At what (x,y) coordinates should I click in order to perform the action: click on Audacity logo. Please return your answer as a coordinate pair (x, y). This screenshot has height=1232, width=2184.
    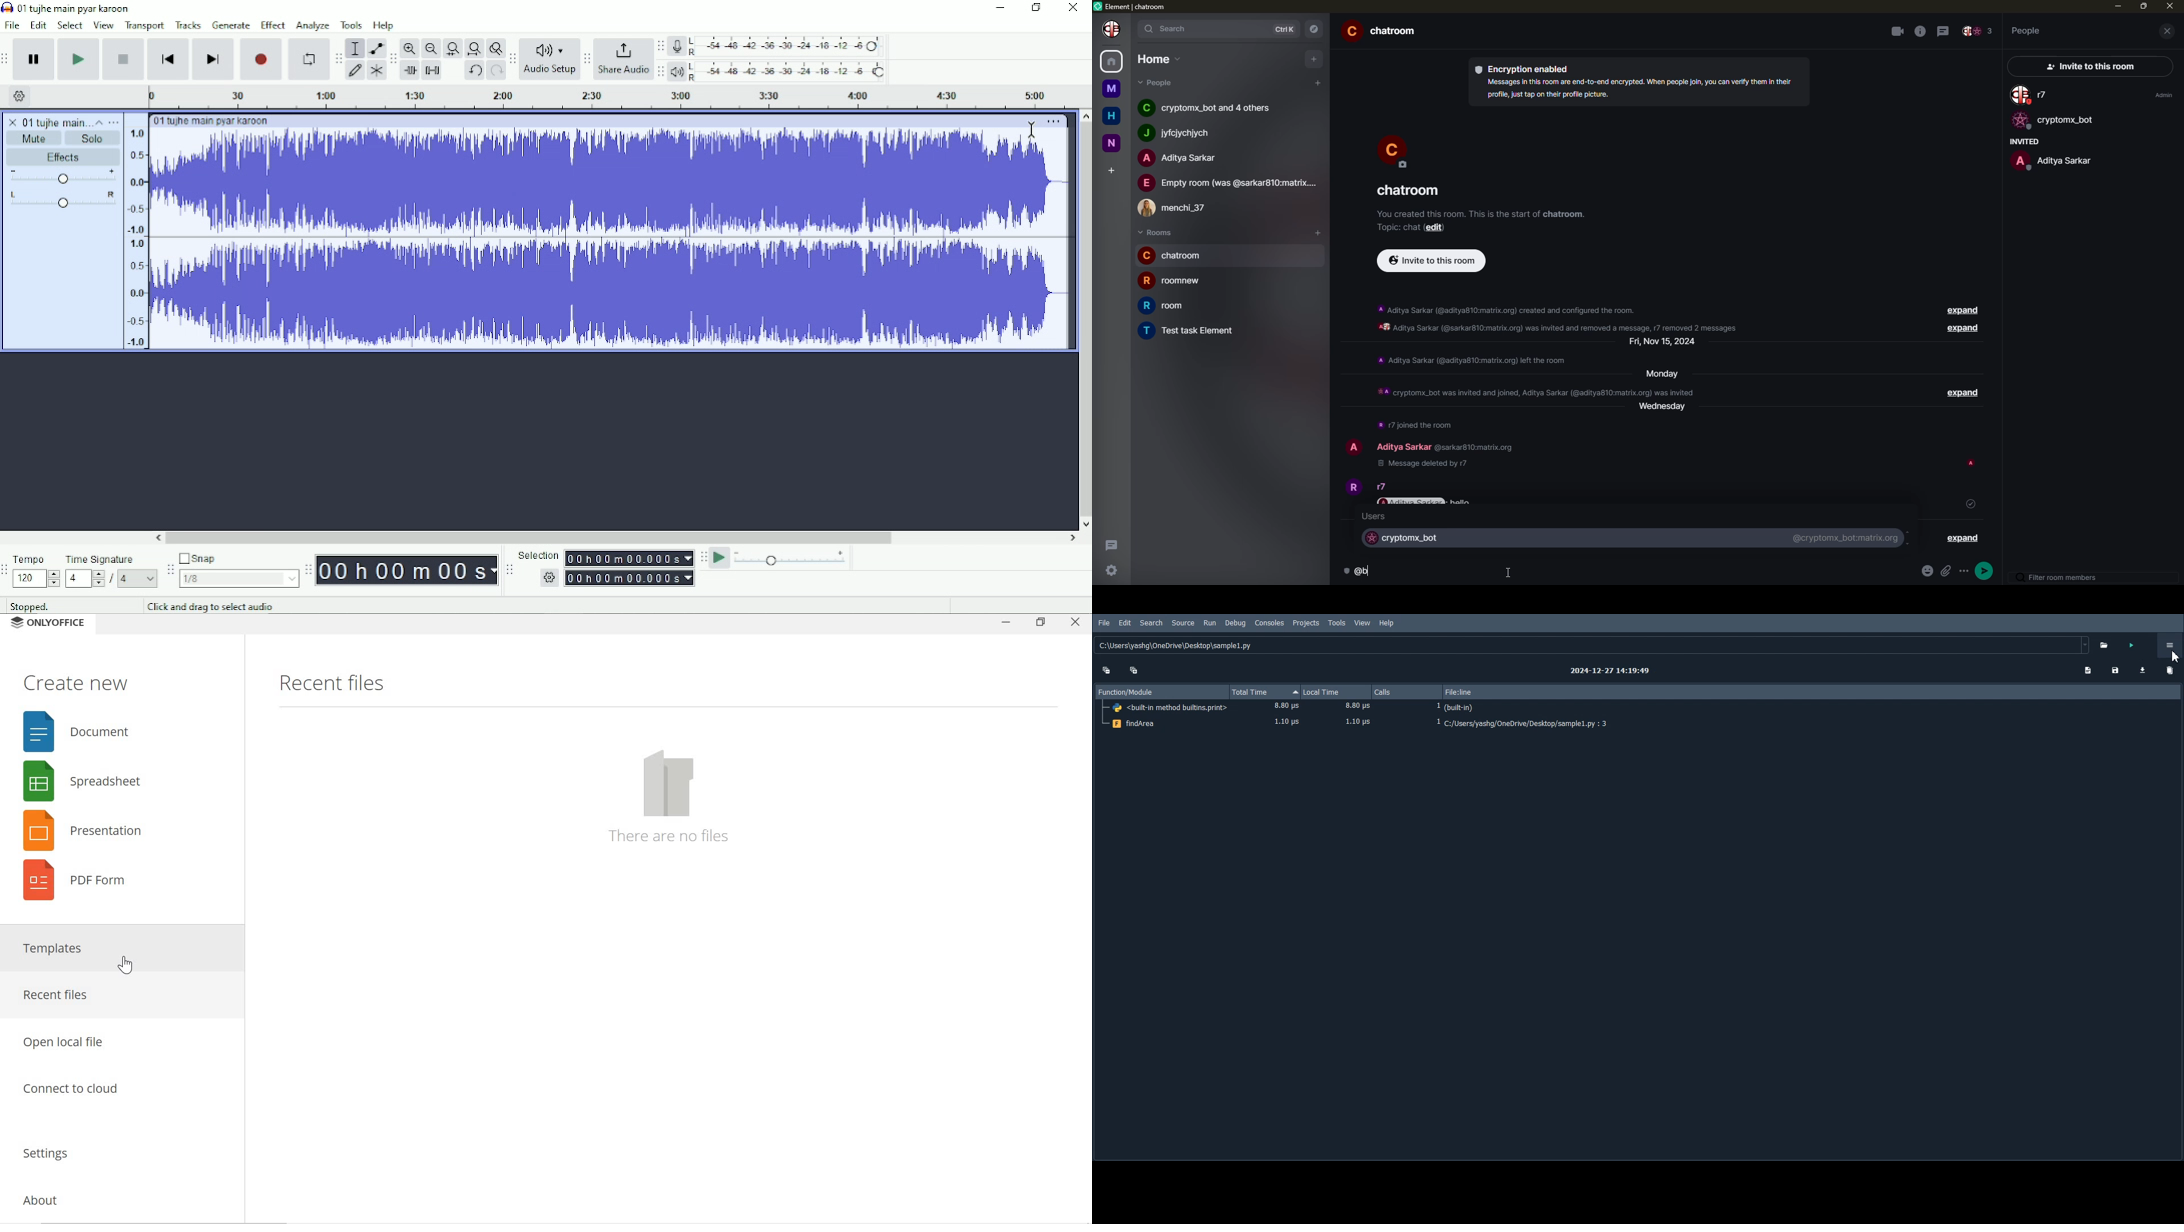
    Looking at the image, I should click on (7, 8).